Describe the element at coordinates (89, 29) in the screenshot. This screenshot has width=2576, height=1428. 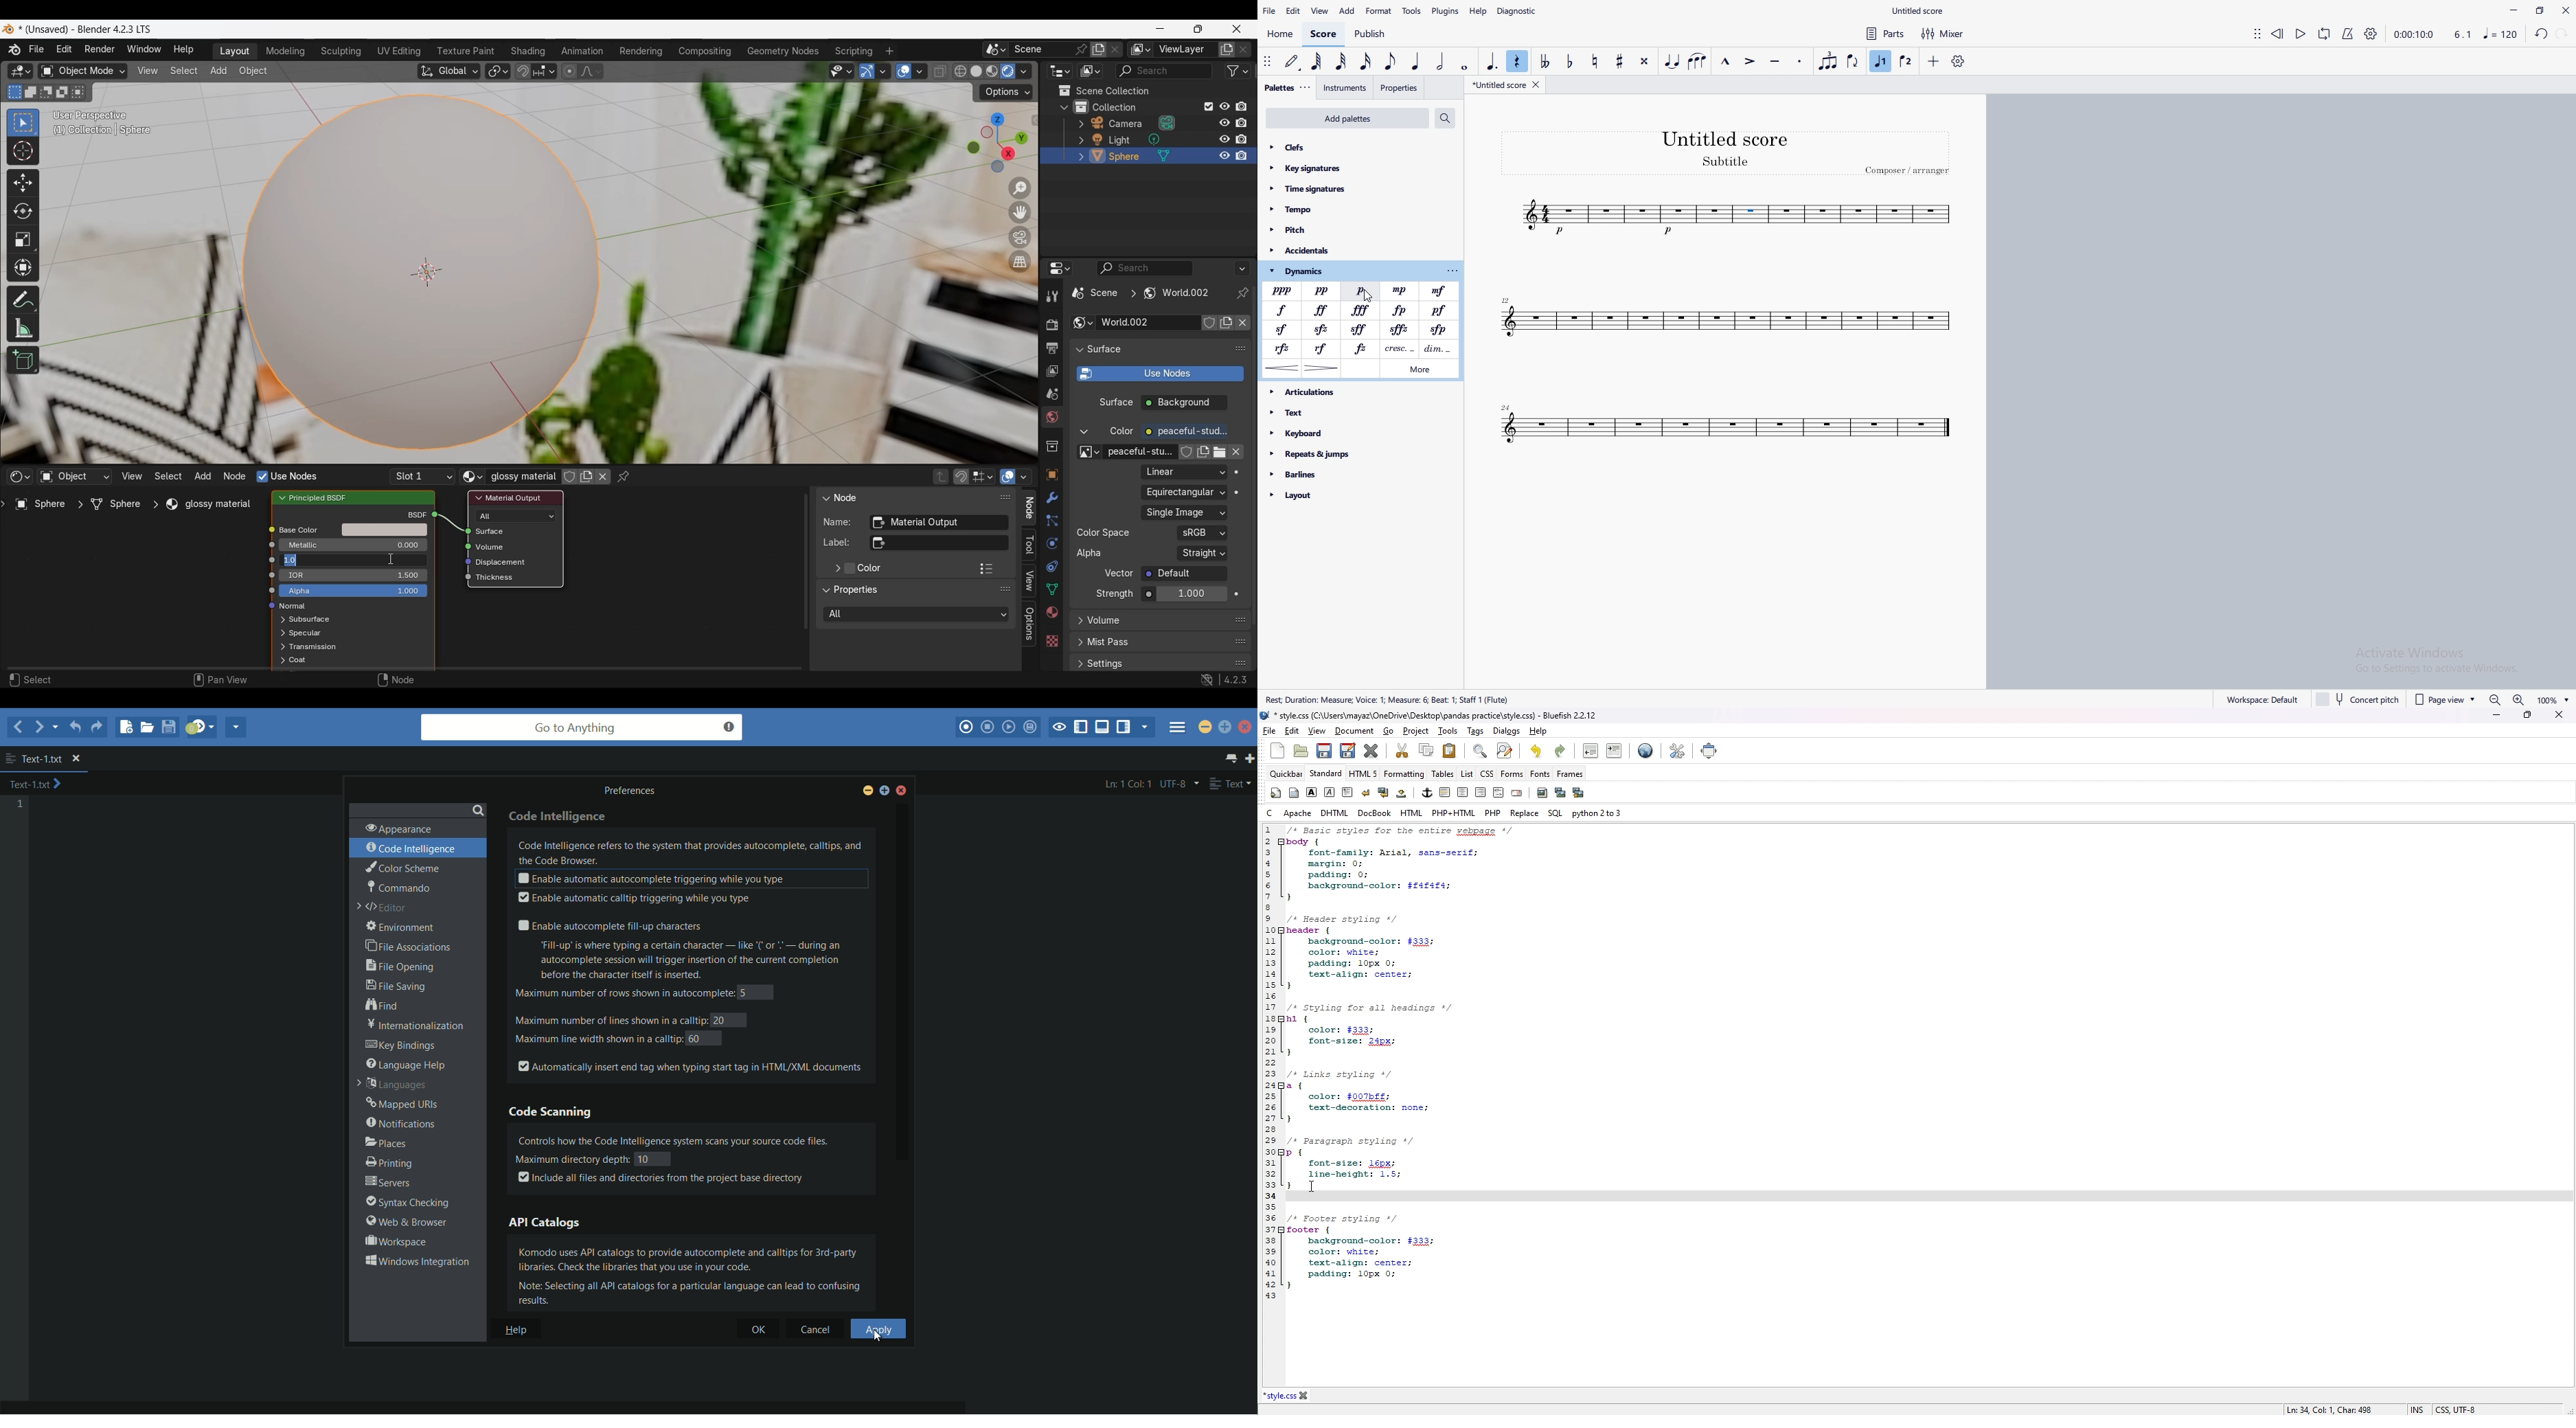
I see `* (Unsaved) - Blender 4.2.3 LTS` at that location.